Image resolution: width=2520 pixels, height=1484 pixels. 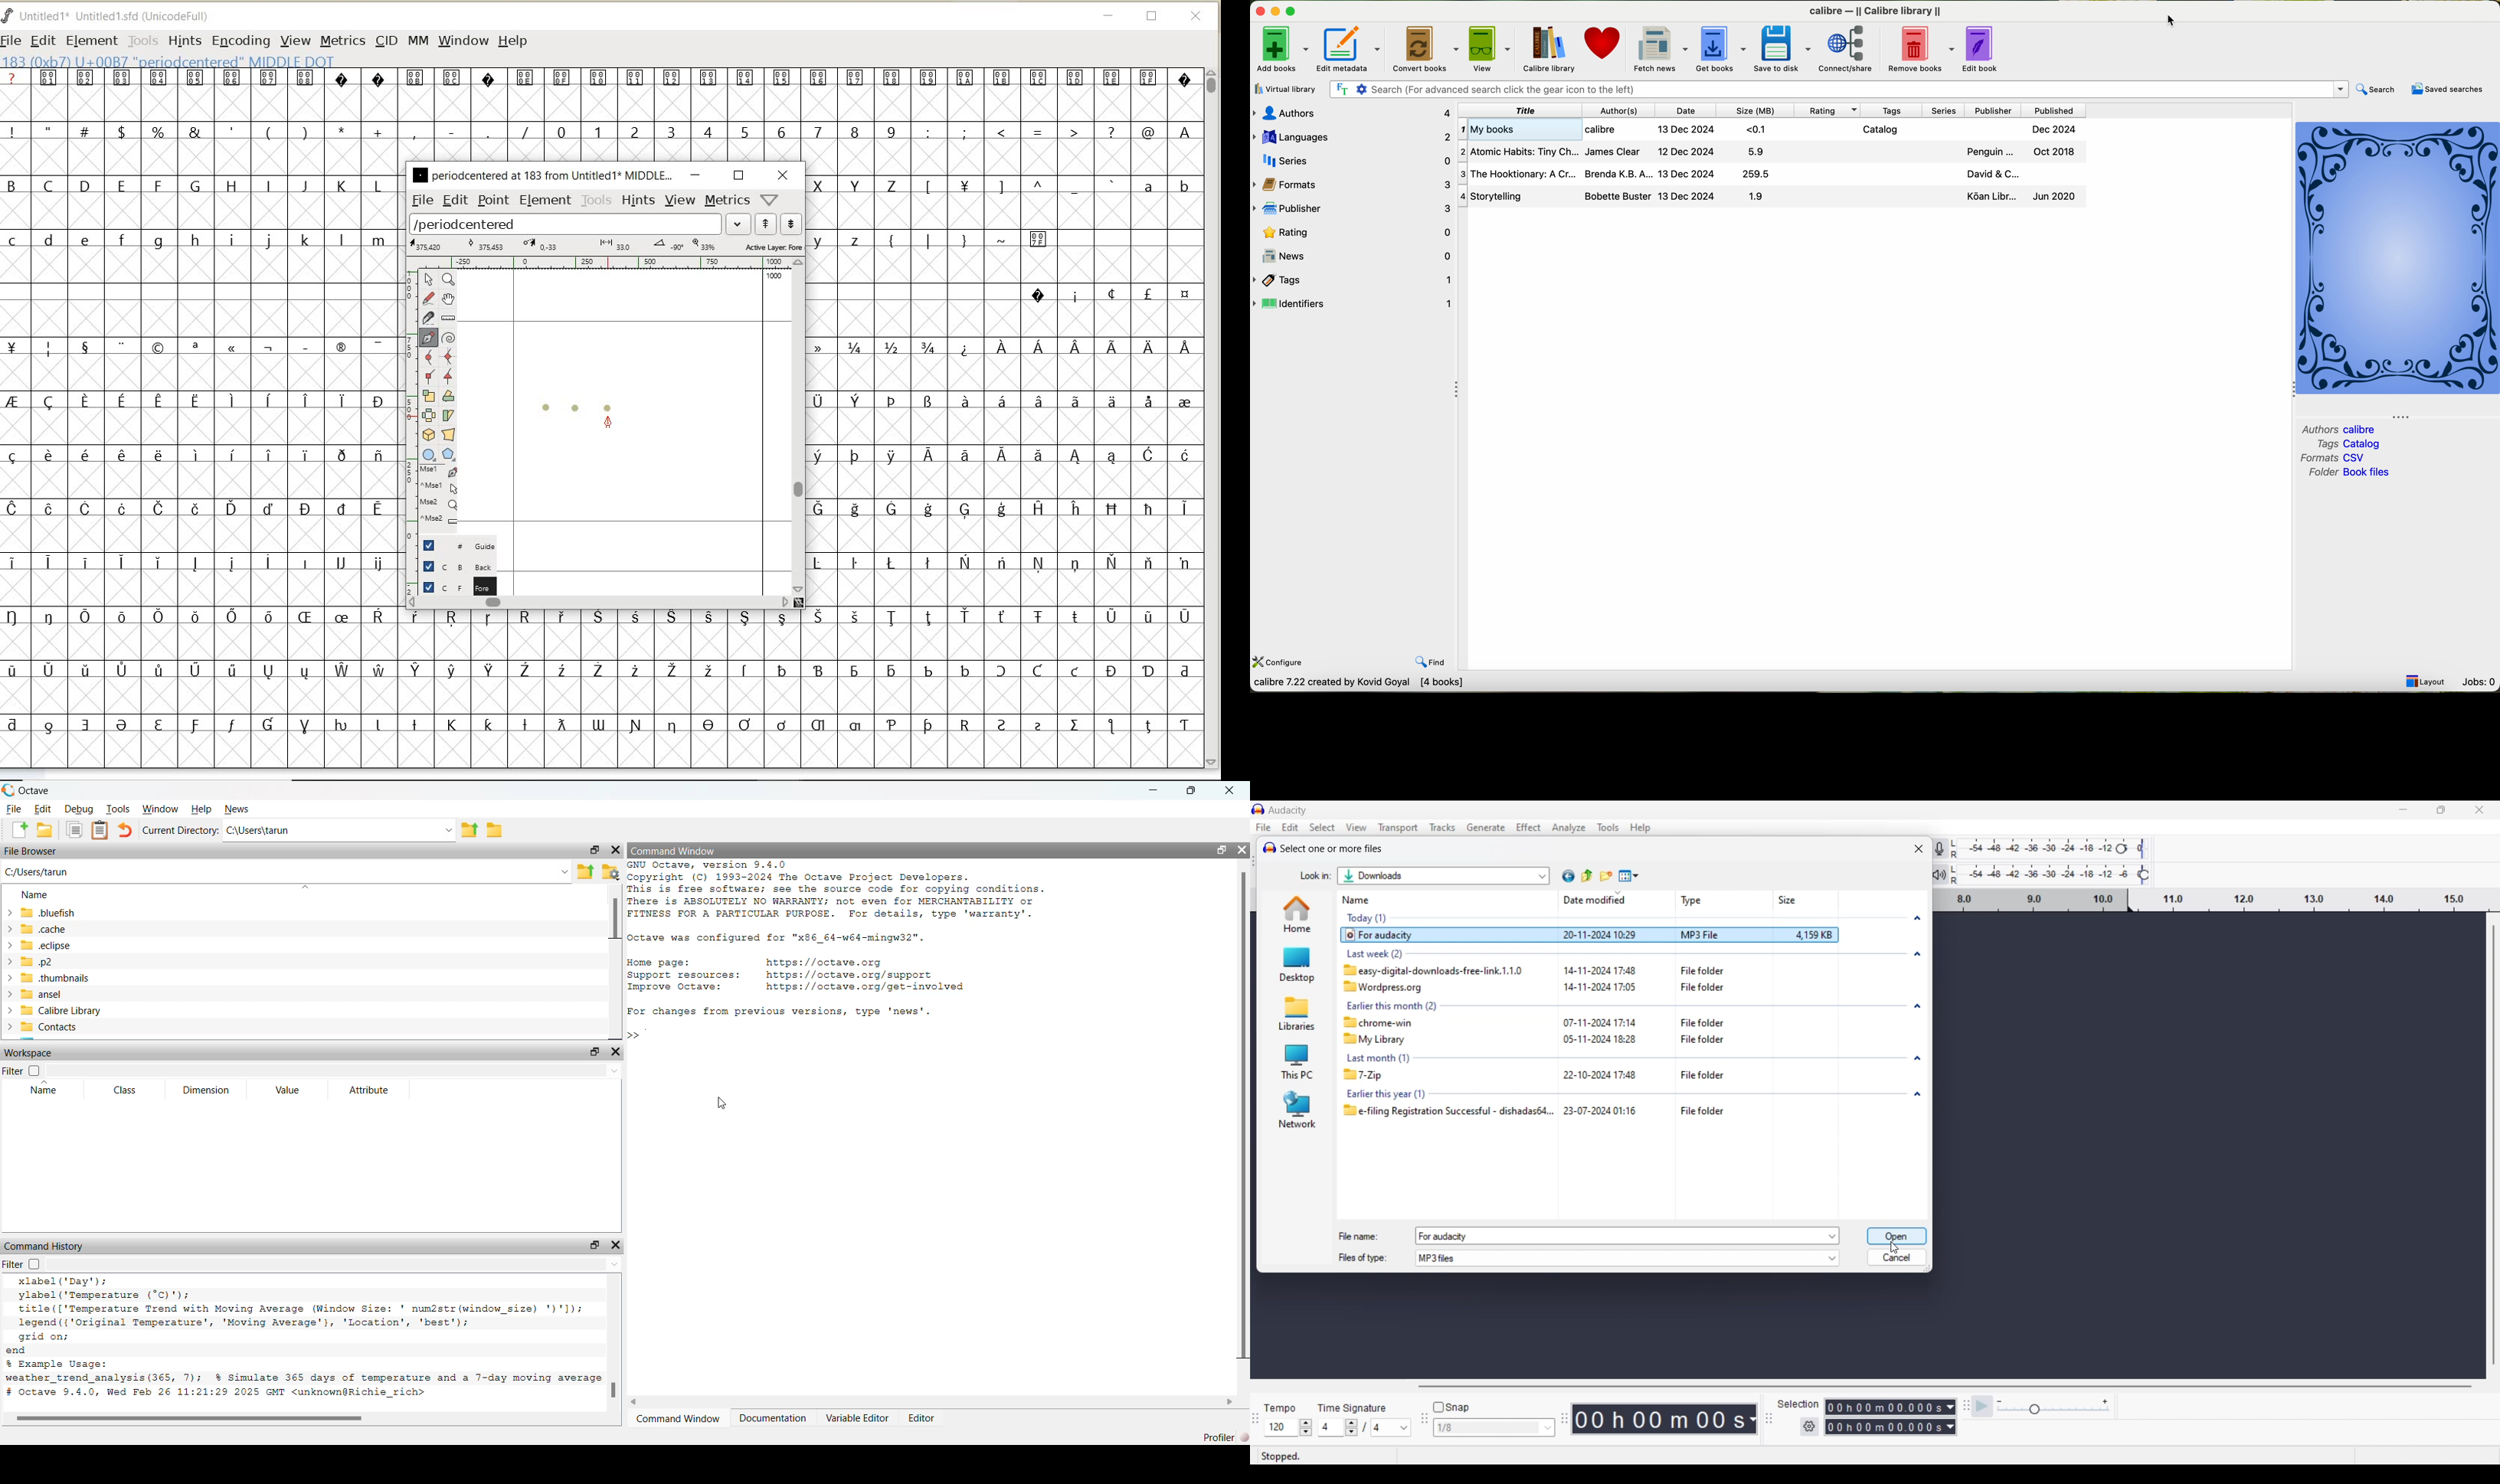 I want to click on undo, so click(x=124, y=832).